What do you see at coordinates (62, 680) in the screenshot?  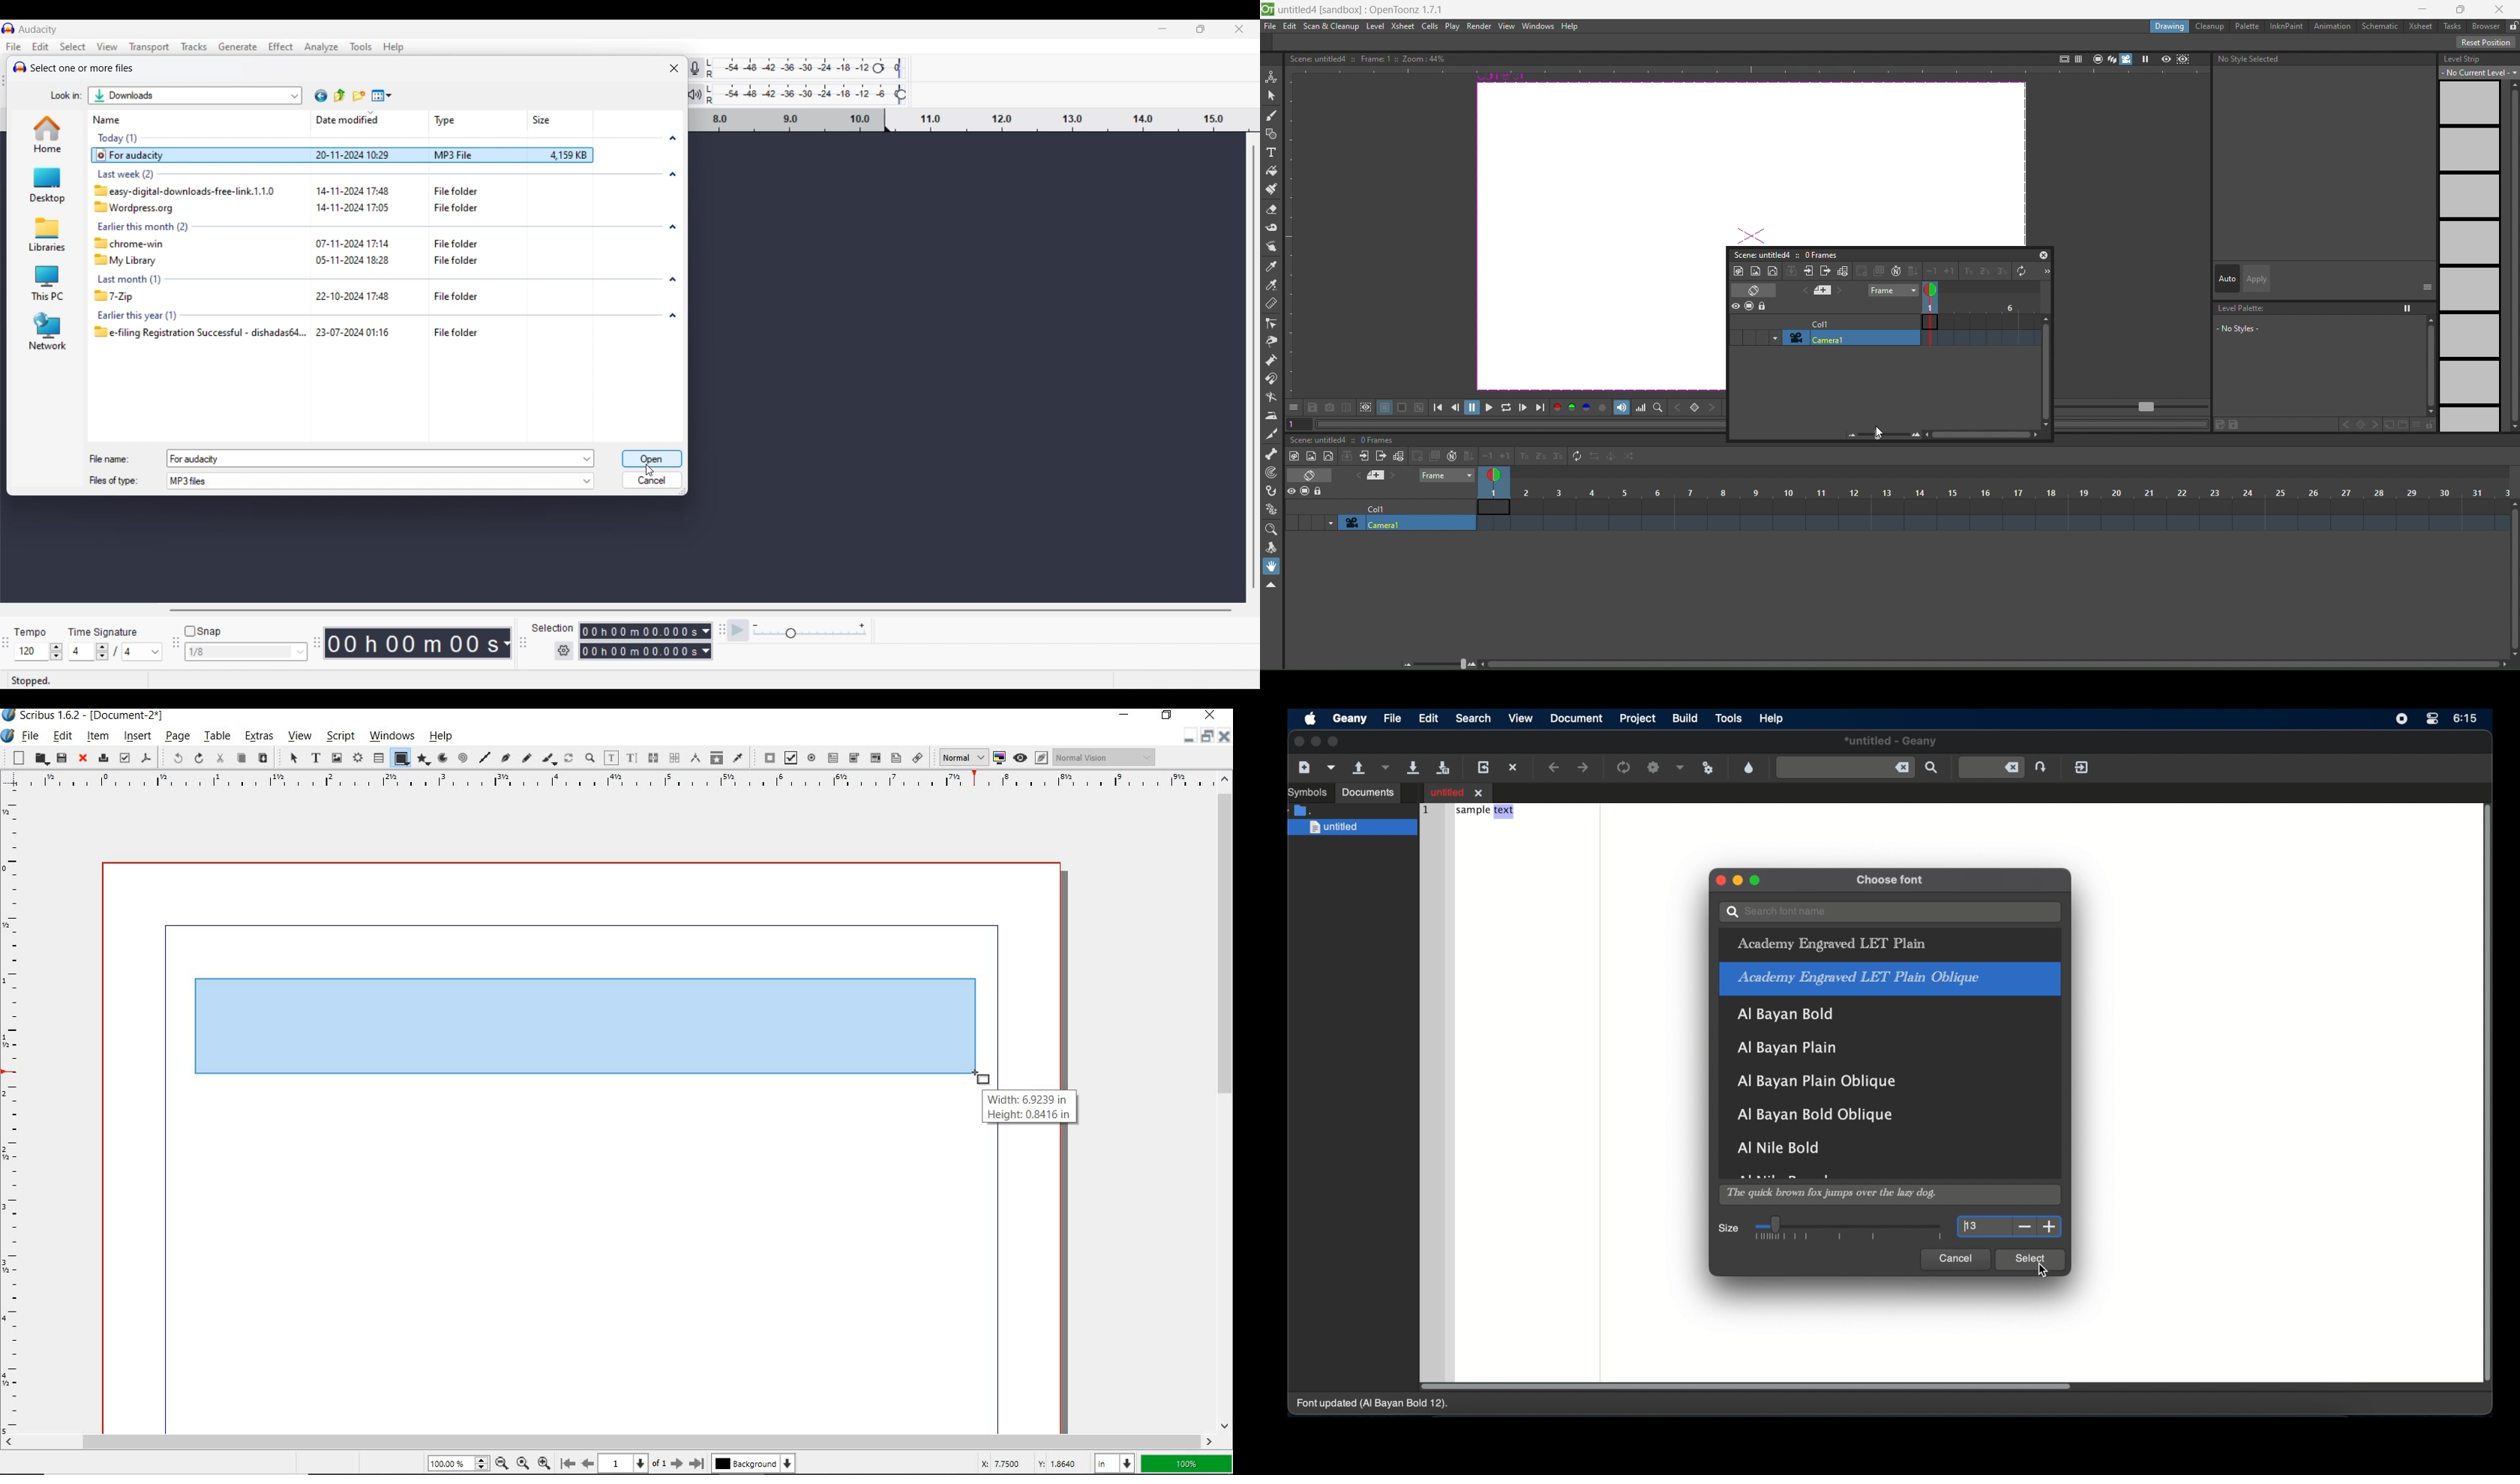 I see `Status of recording` at bounding box center [62, 680].